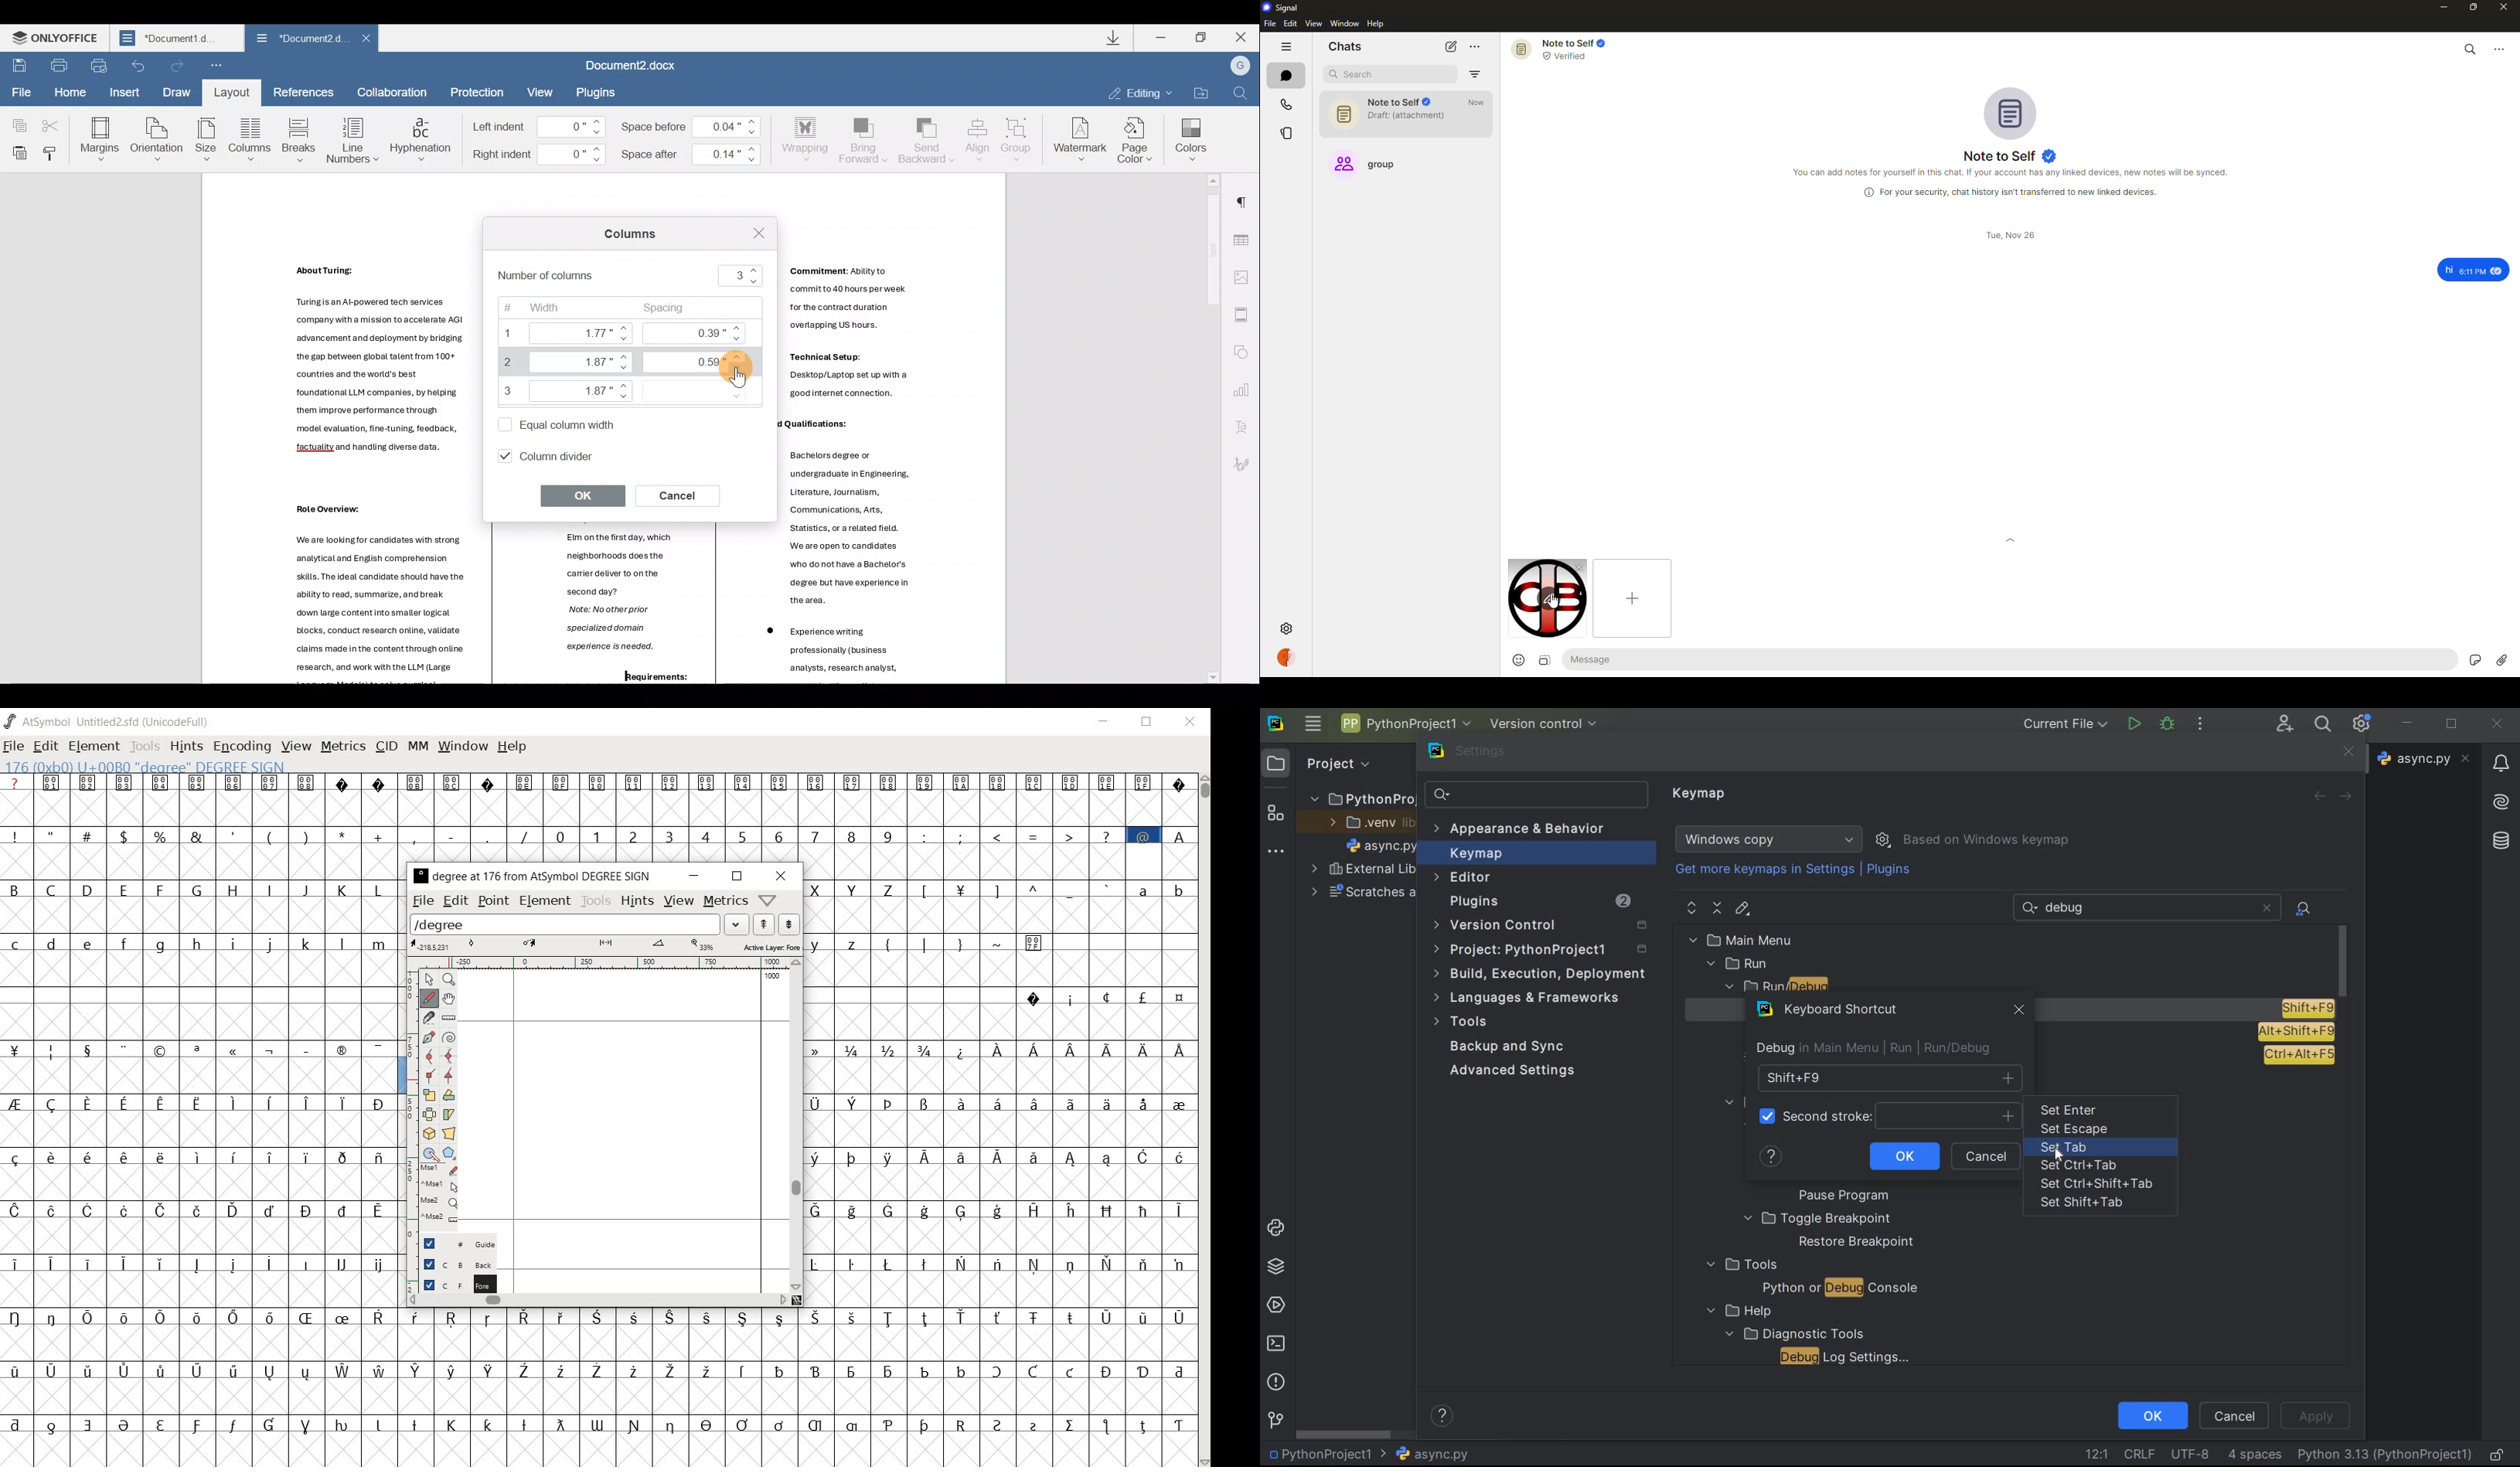 The width and height of the screenshot is (2520, 1484). I want to click on scrollbar, so click(597, 1301).